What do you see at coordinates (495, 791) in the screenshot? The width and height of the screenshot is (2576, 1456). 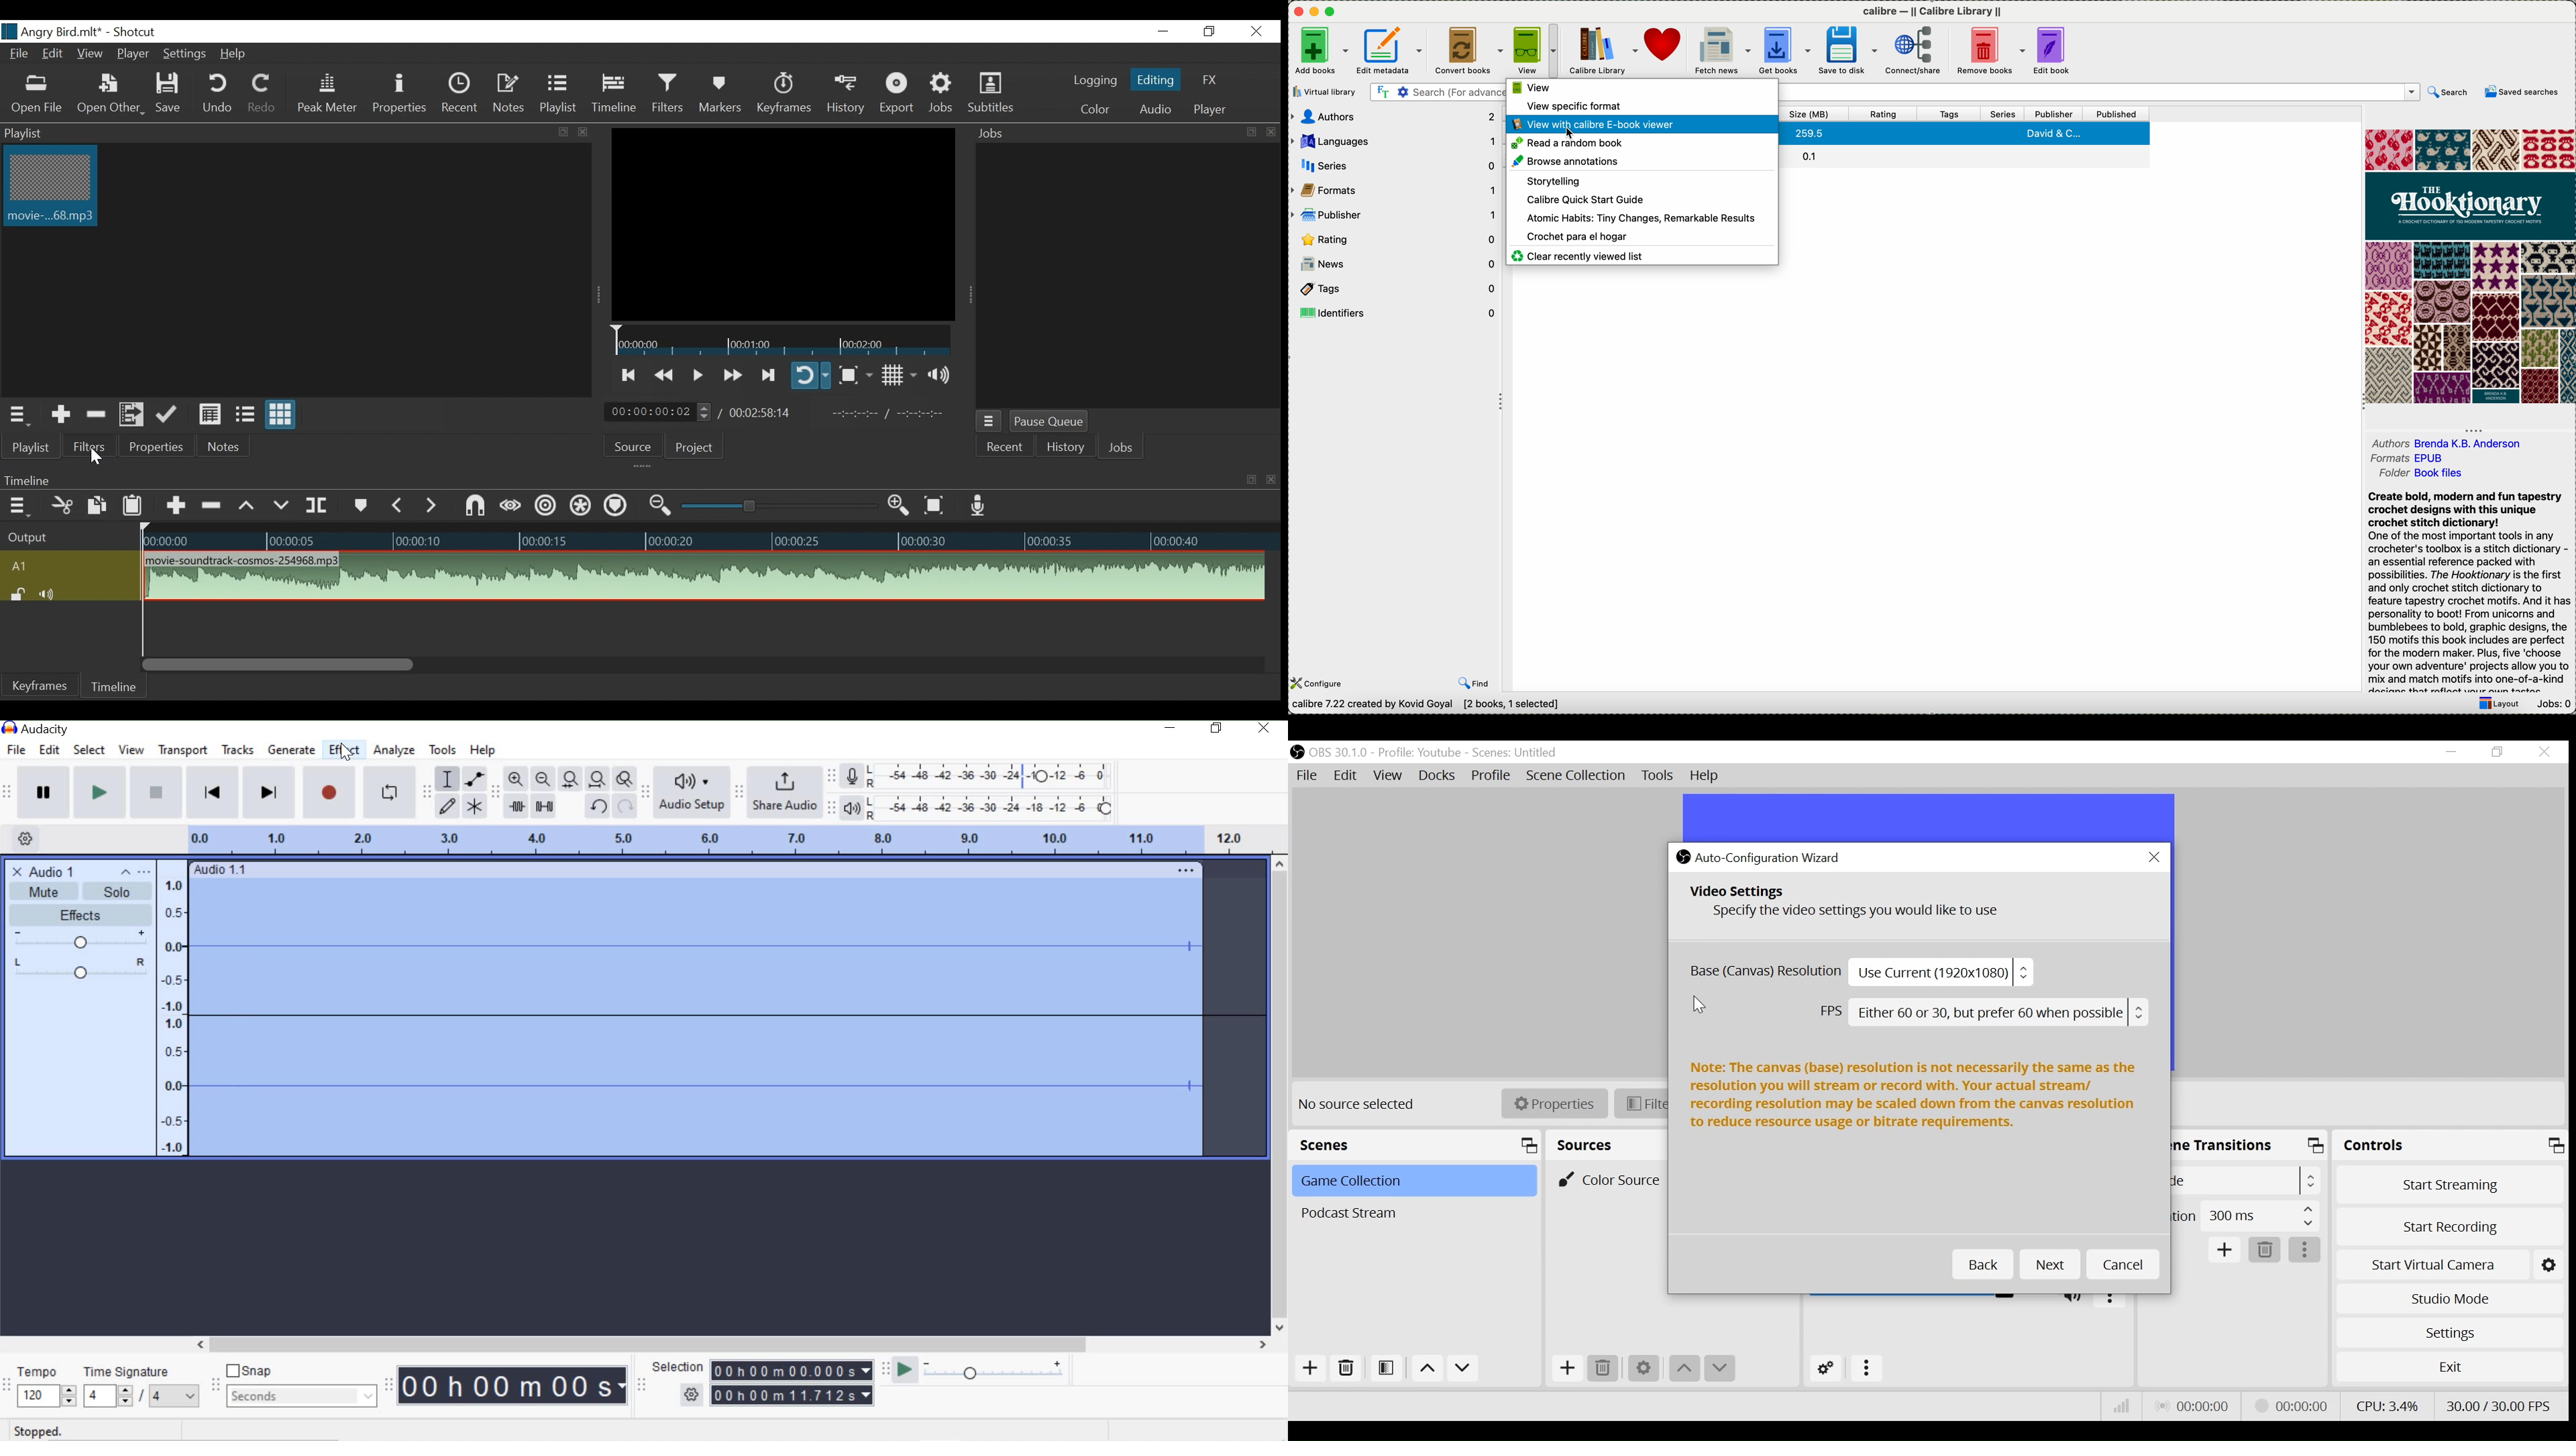 I see `Edit Toolbar` at bounding box center [495, 791].